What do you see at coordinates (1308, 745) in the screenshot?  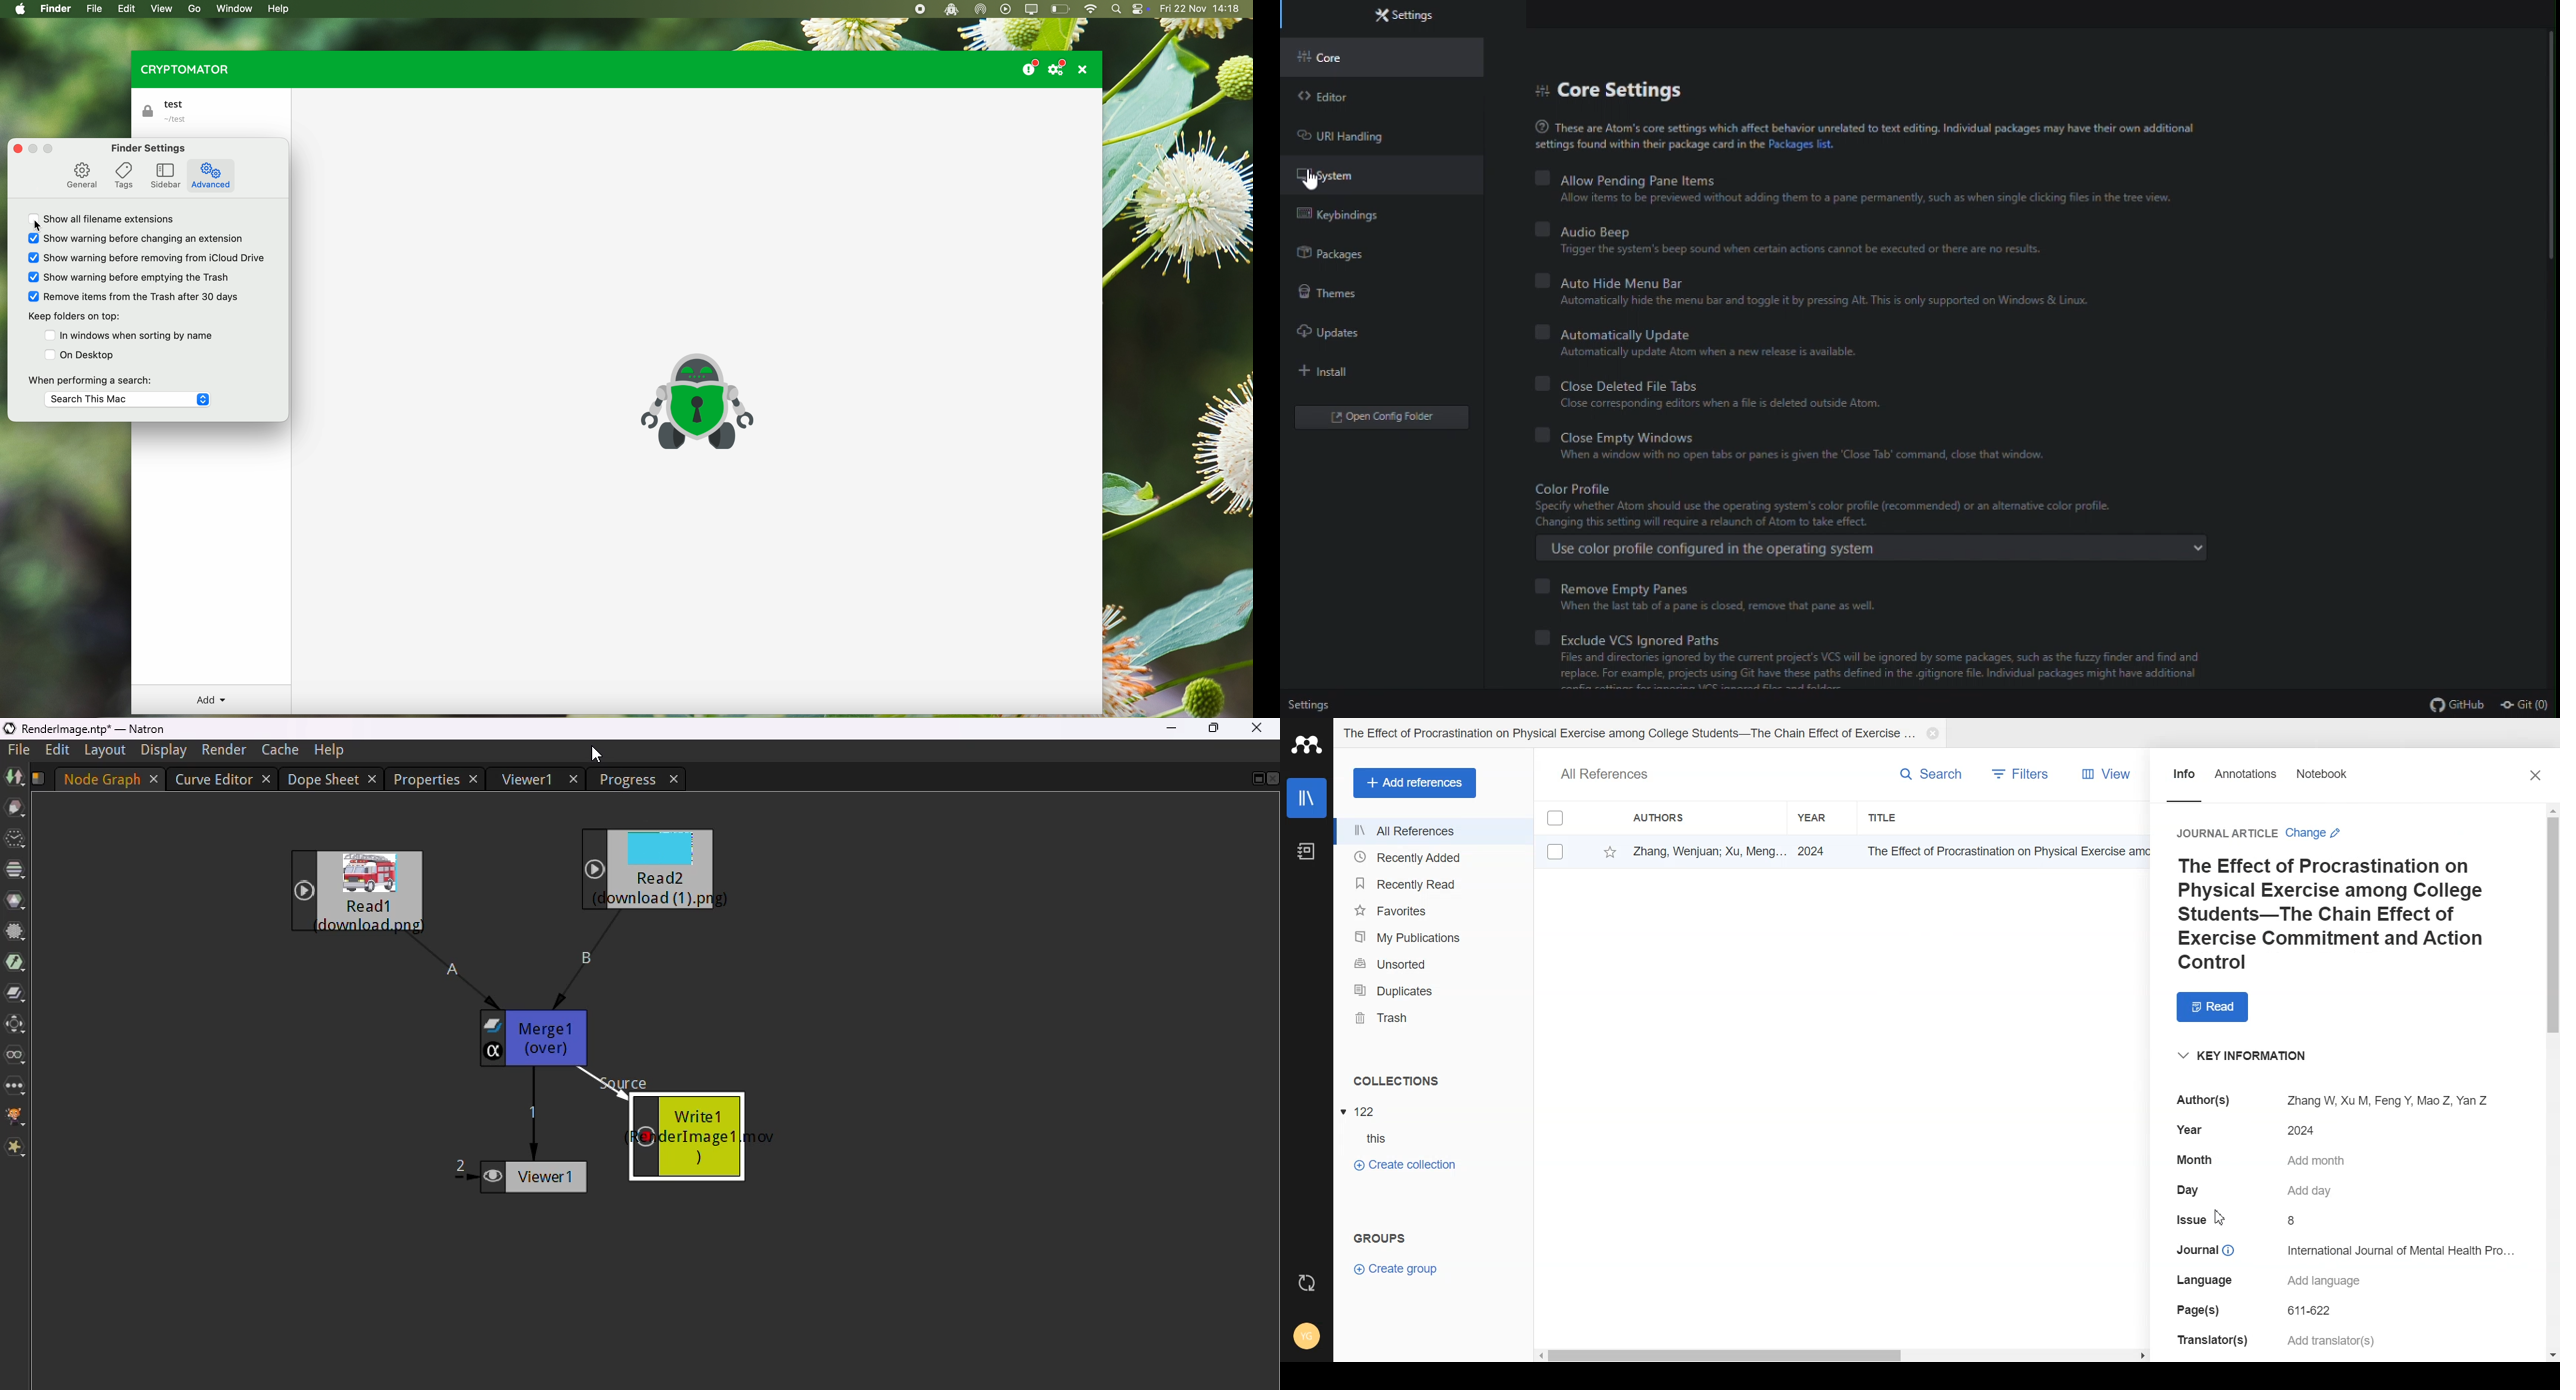 I see `Logo` at bounding box center [1308, 745].